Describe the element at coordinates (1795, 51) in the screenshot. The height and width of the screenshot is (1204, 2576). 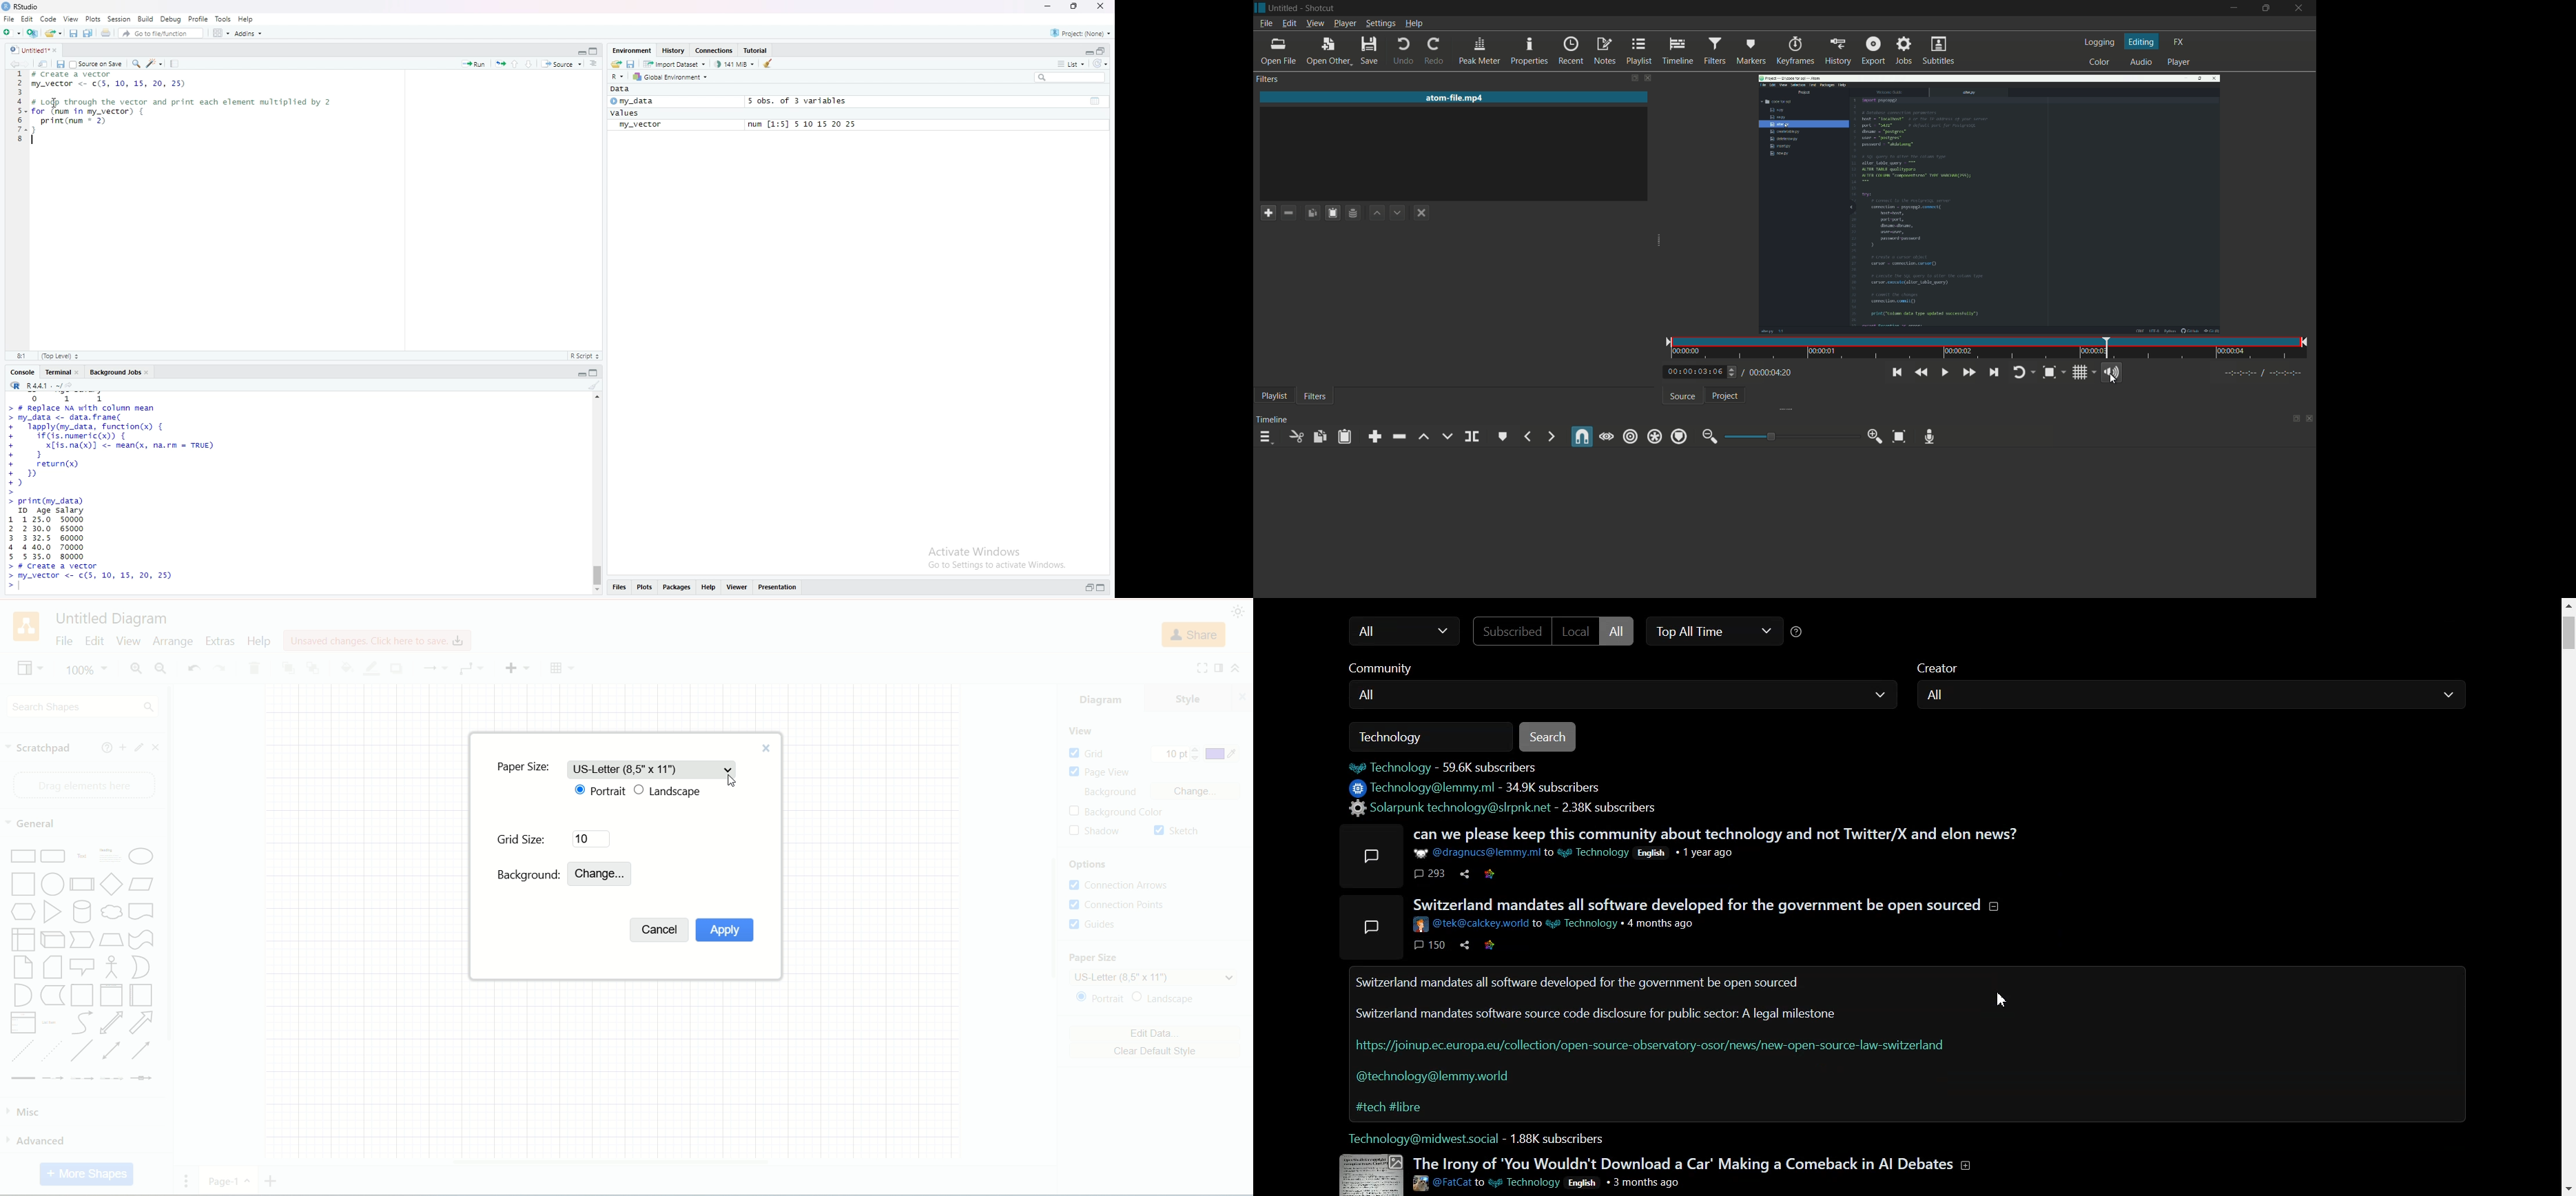
I see `keyframes` at that location.